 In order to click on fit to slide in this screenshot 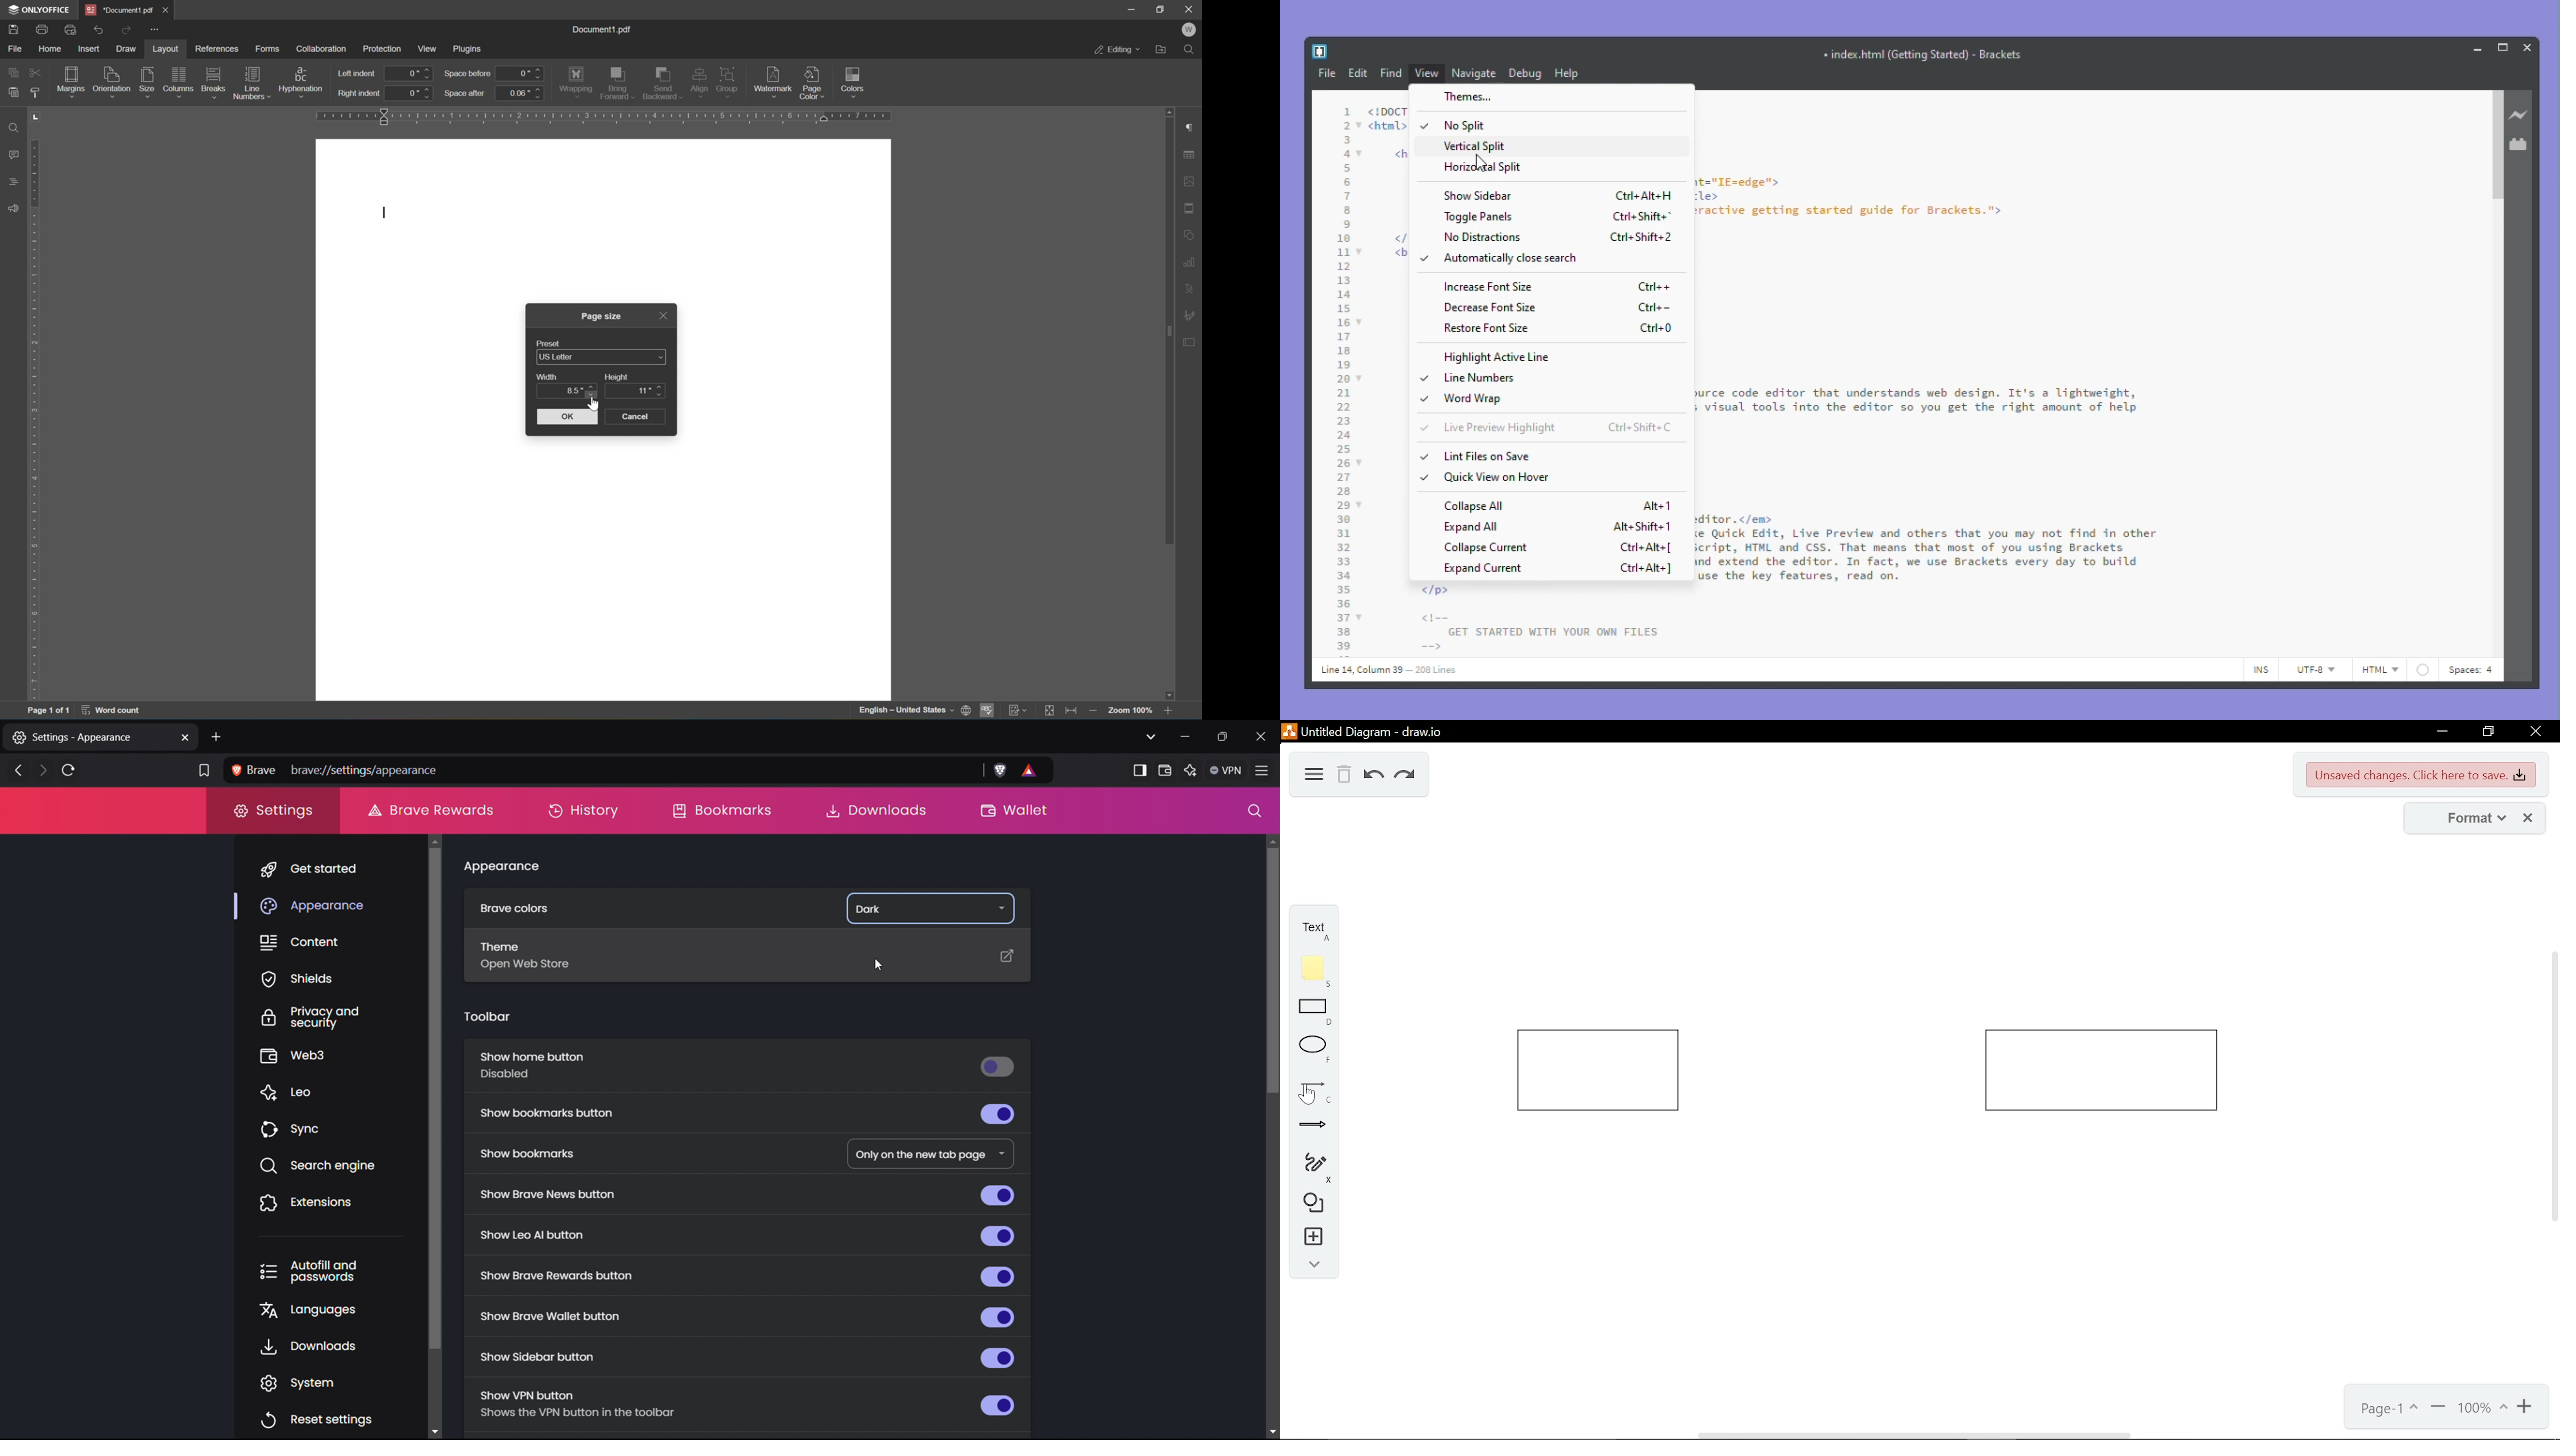, I will do `click(1053, 710)`.